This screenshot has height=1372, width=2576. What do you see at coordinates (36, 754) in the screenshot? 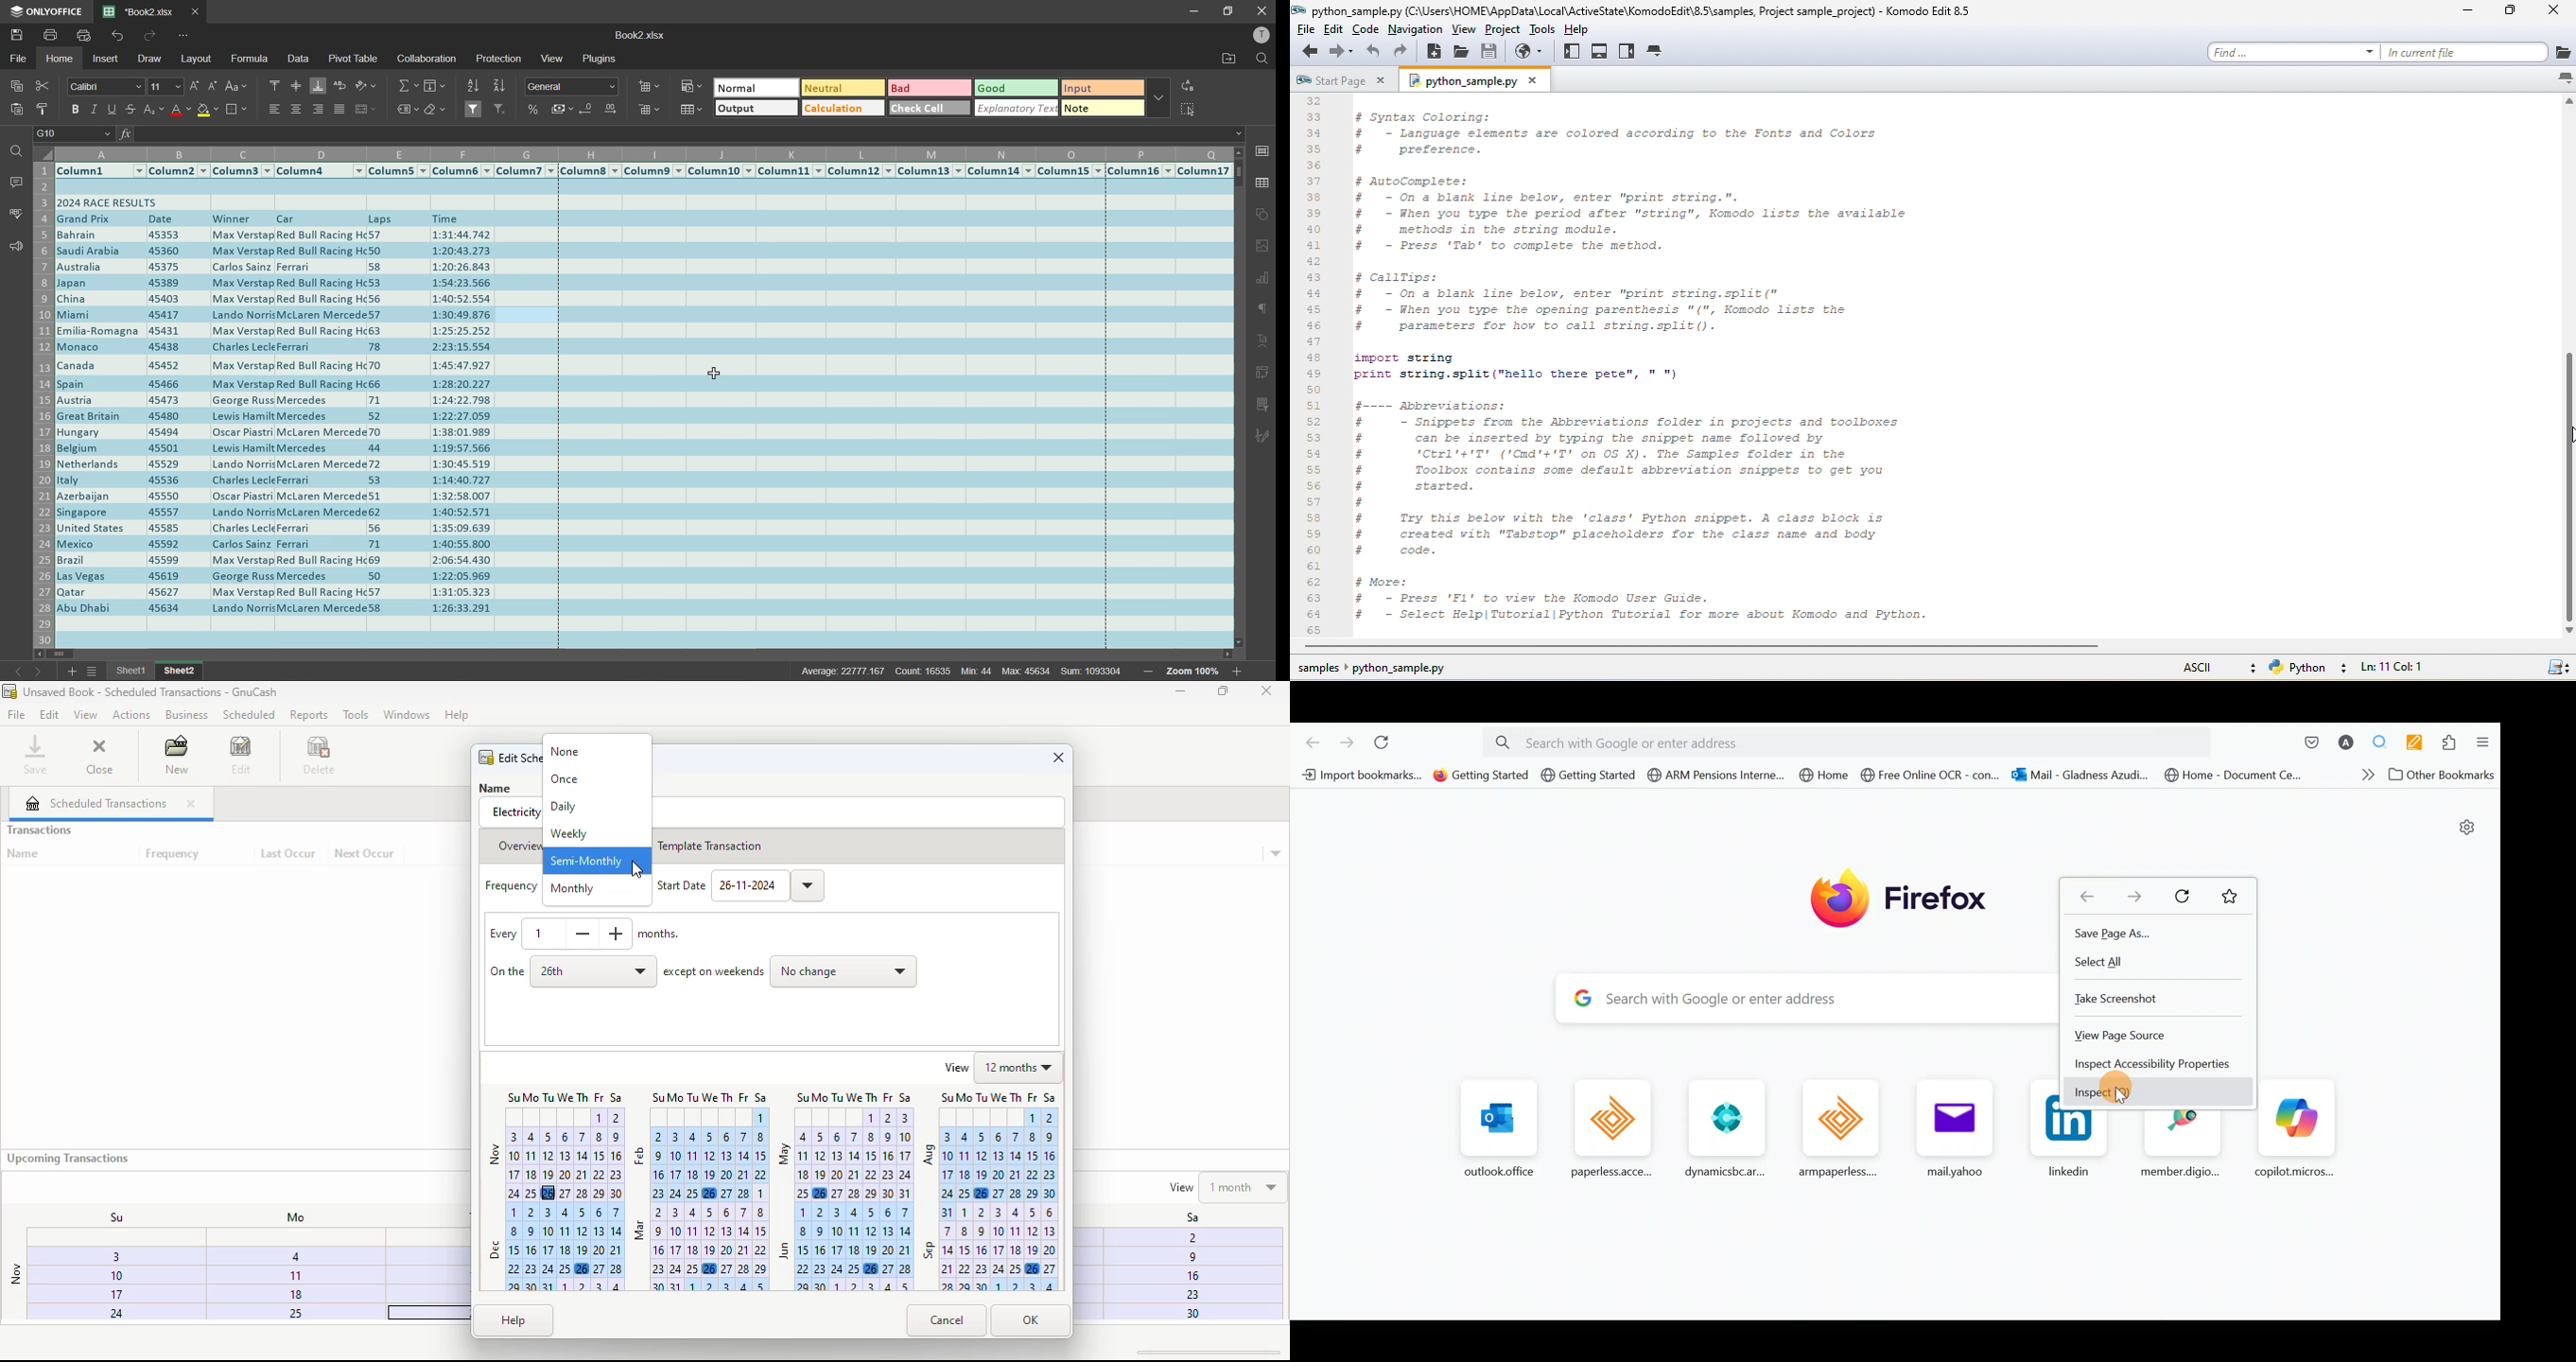
I see `save` at bounding box center [36, 754].